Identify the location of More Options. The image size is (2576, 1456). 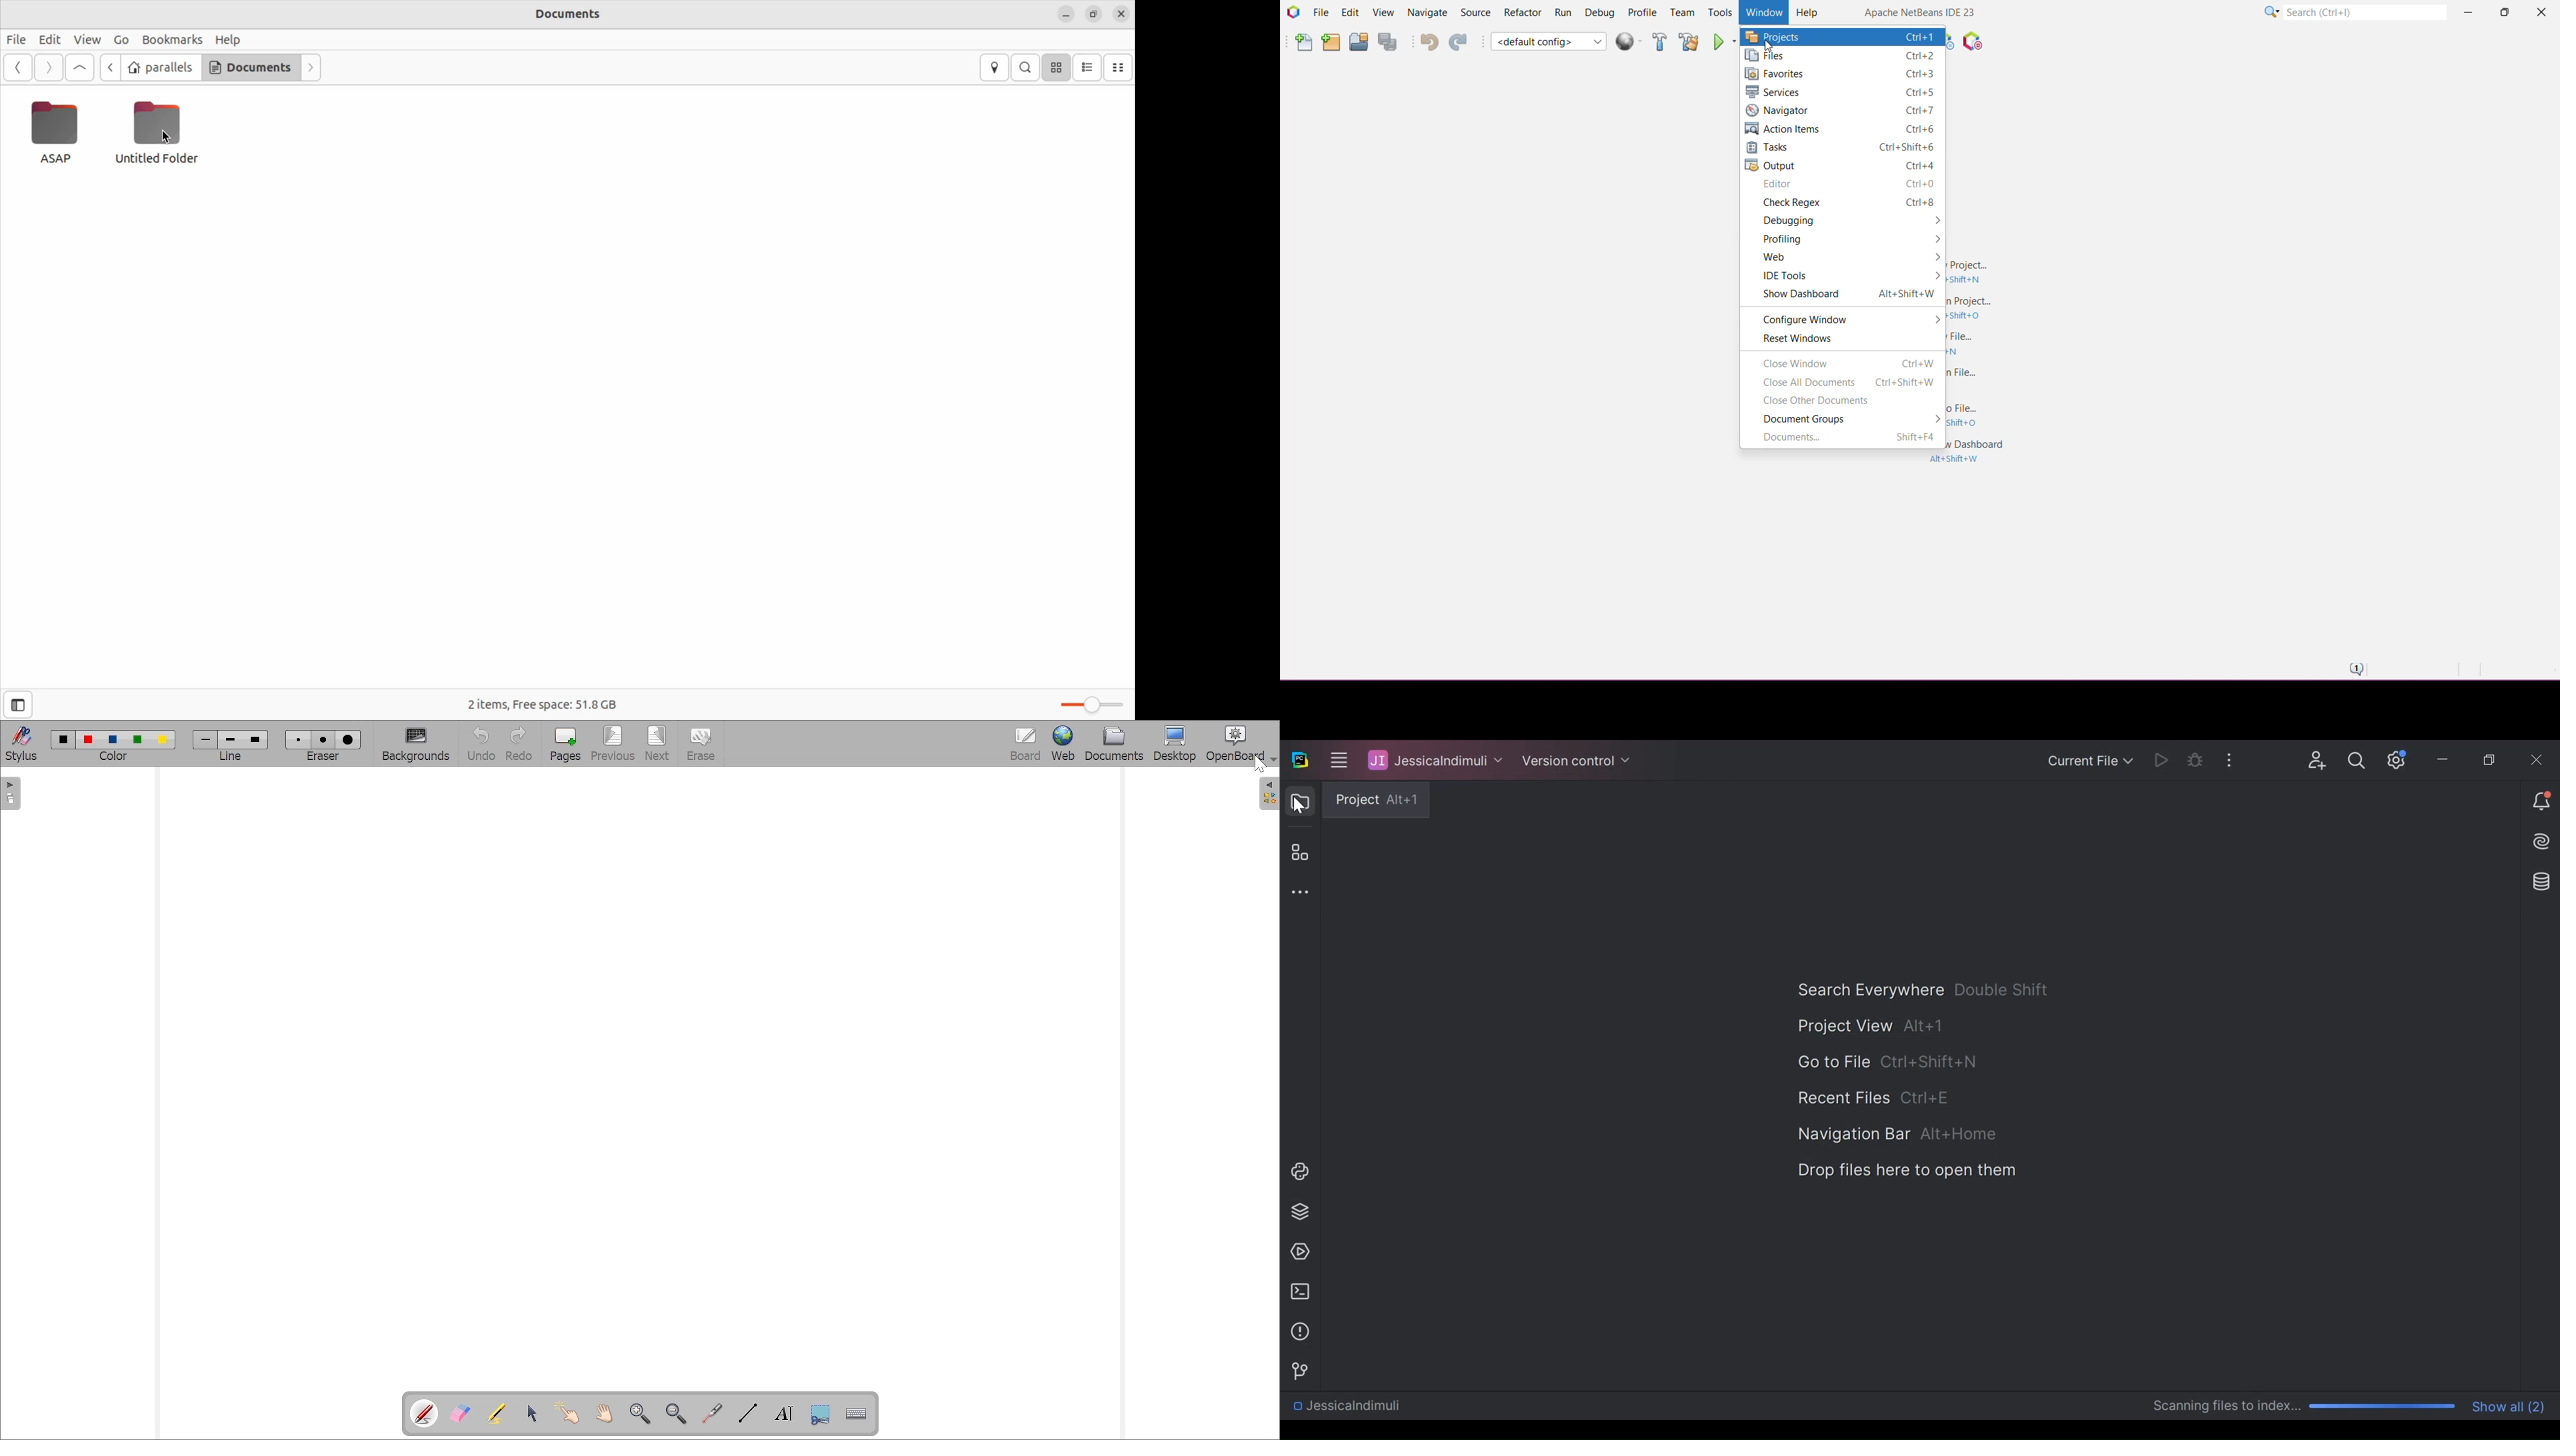
(1934, 419).